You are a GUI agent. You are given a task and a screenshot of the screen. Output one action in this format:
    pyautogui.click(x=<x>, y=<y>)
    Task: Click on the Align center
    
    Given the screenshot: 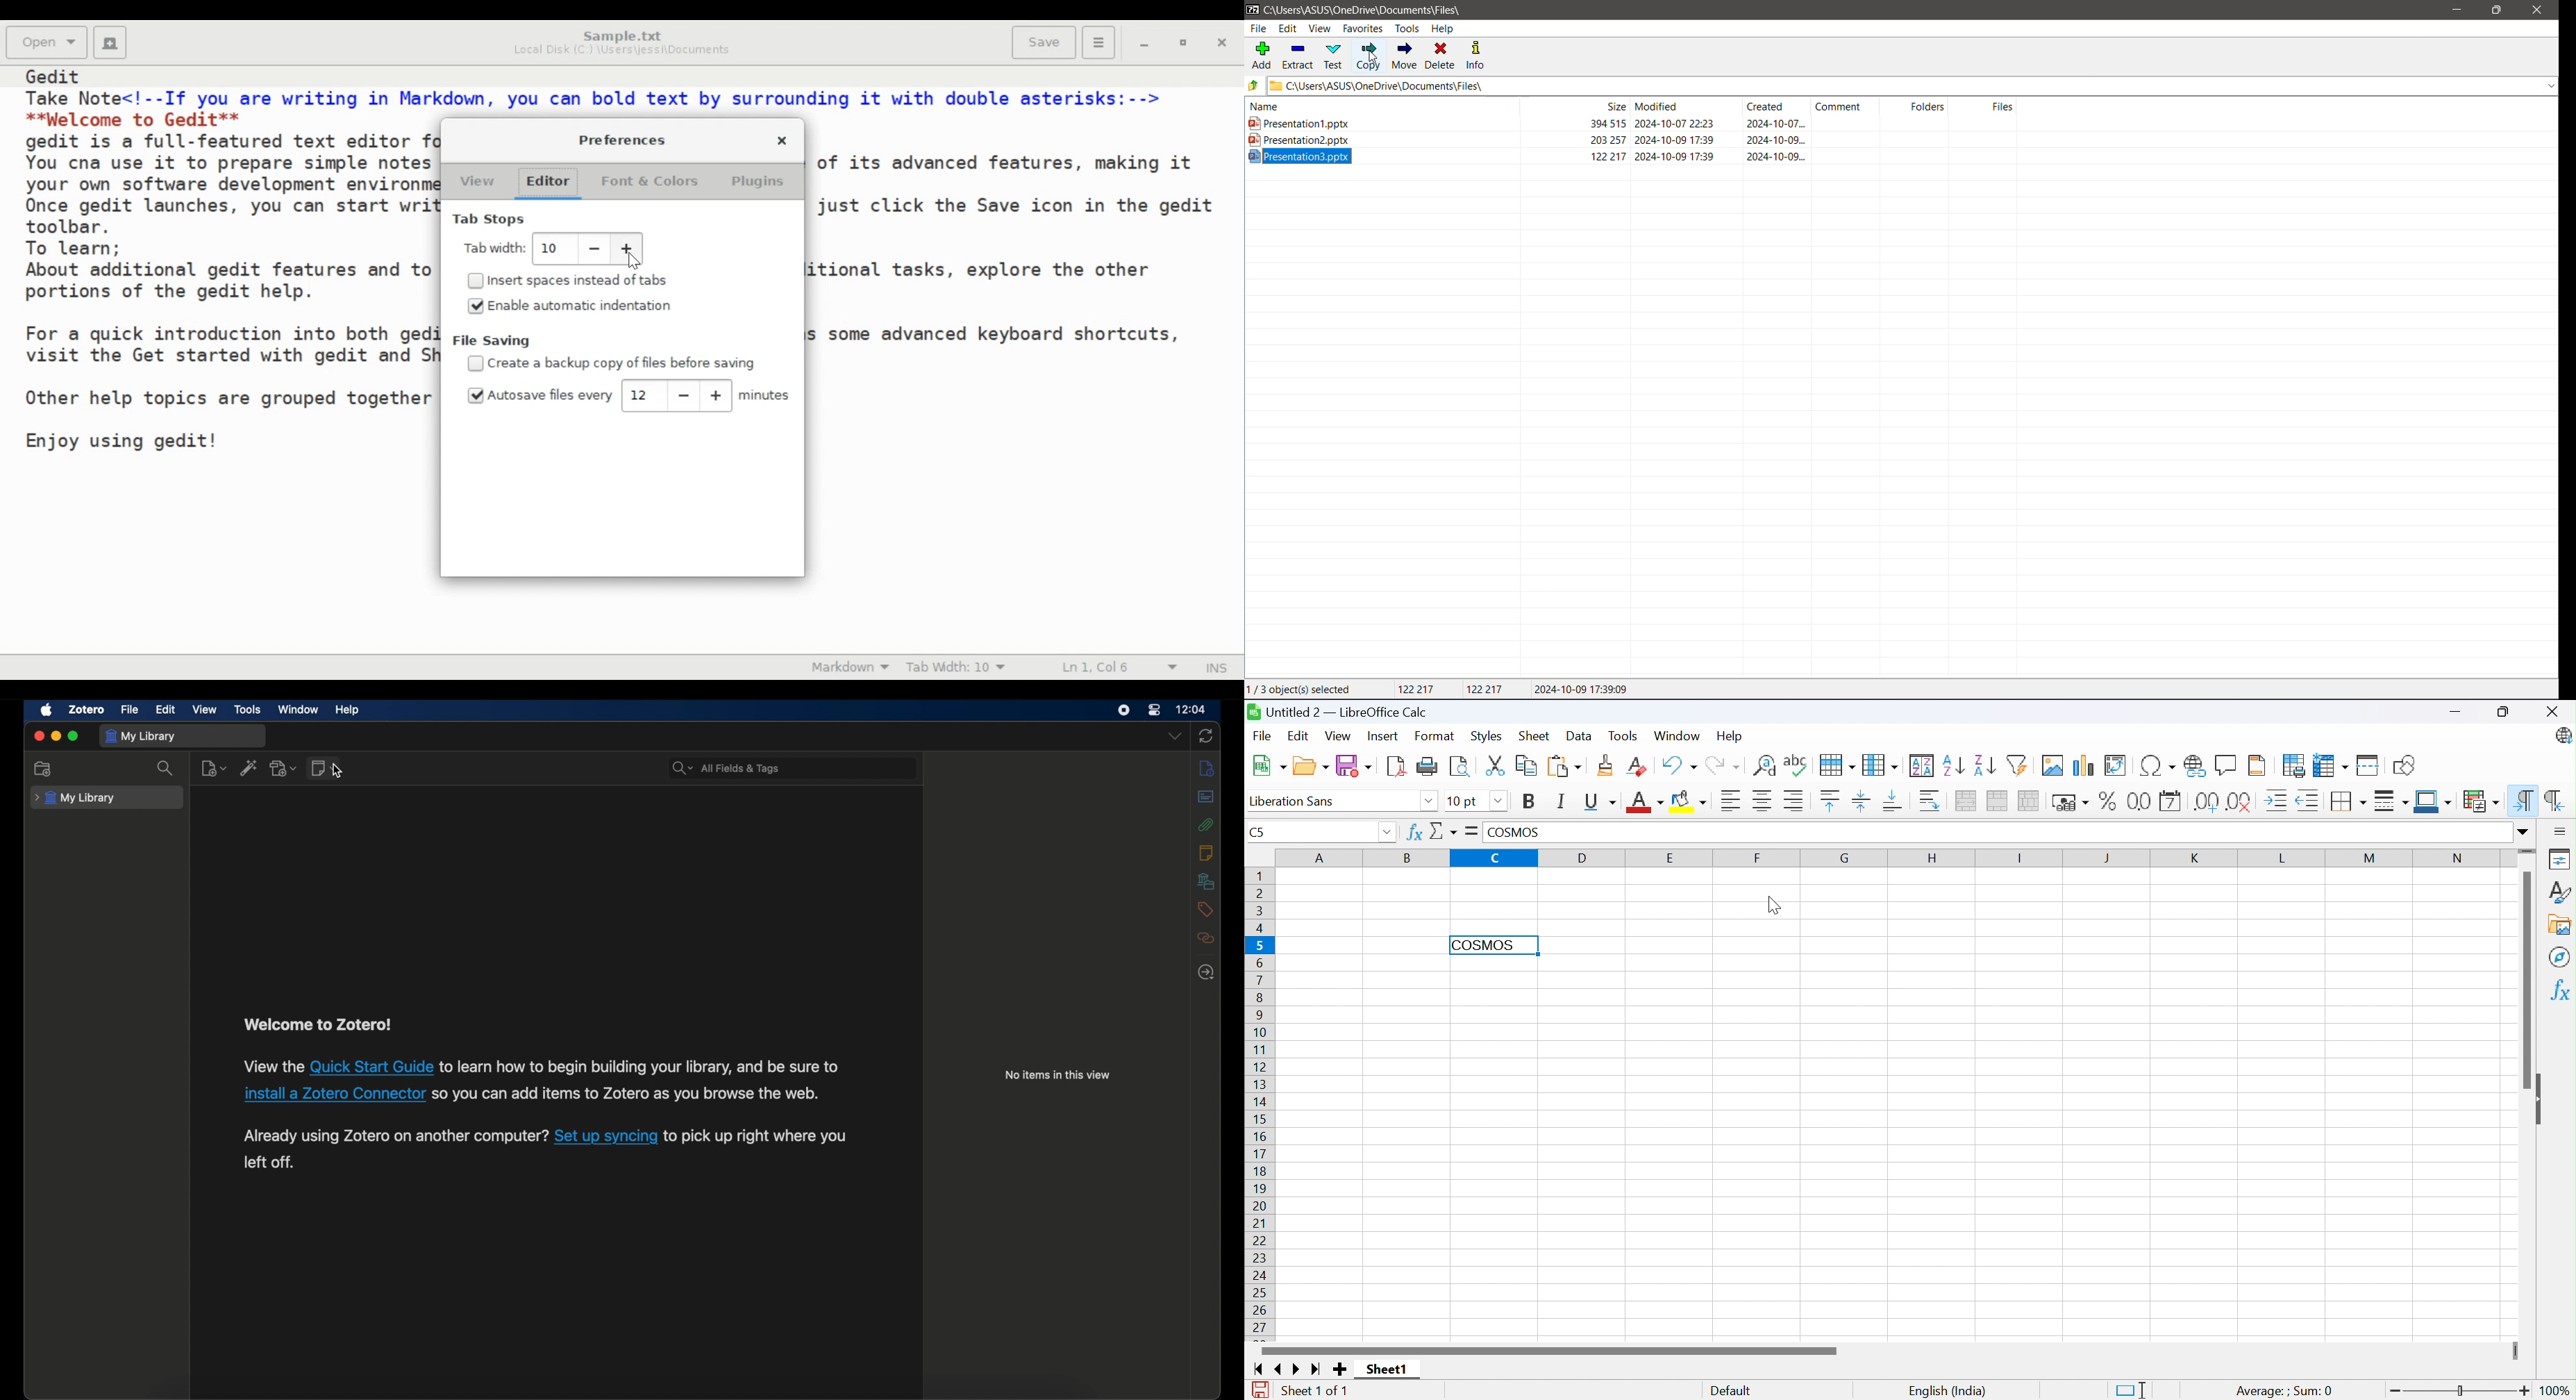 What is the action you would take?
    pyautogui.click(x=1764, y=801)
    